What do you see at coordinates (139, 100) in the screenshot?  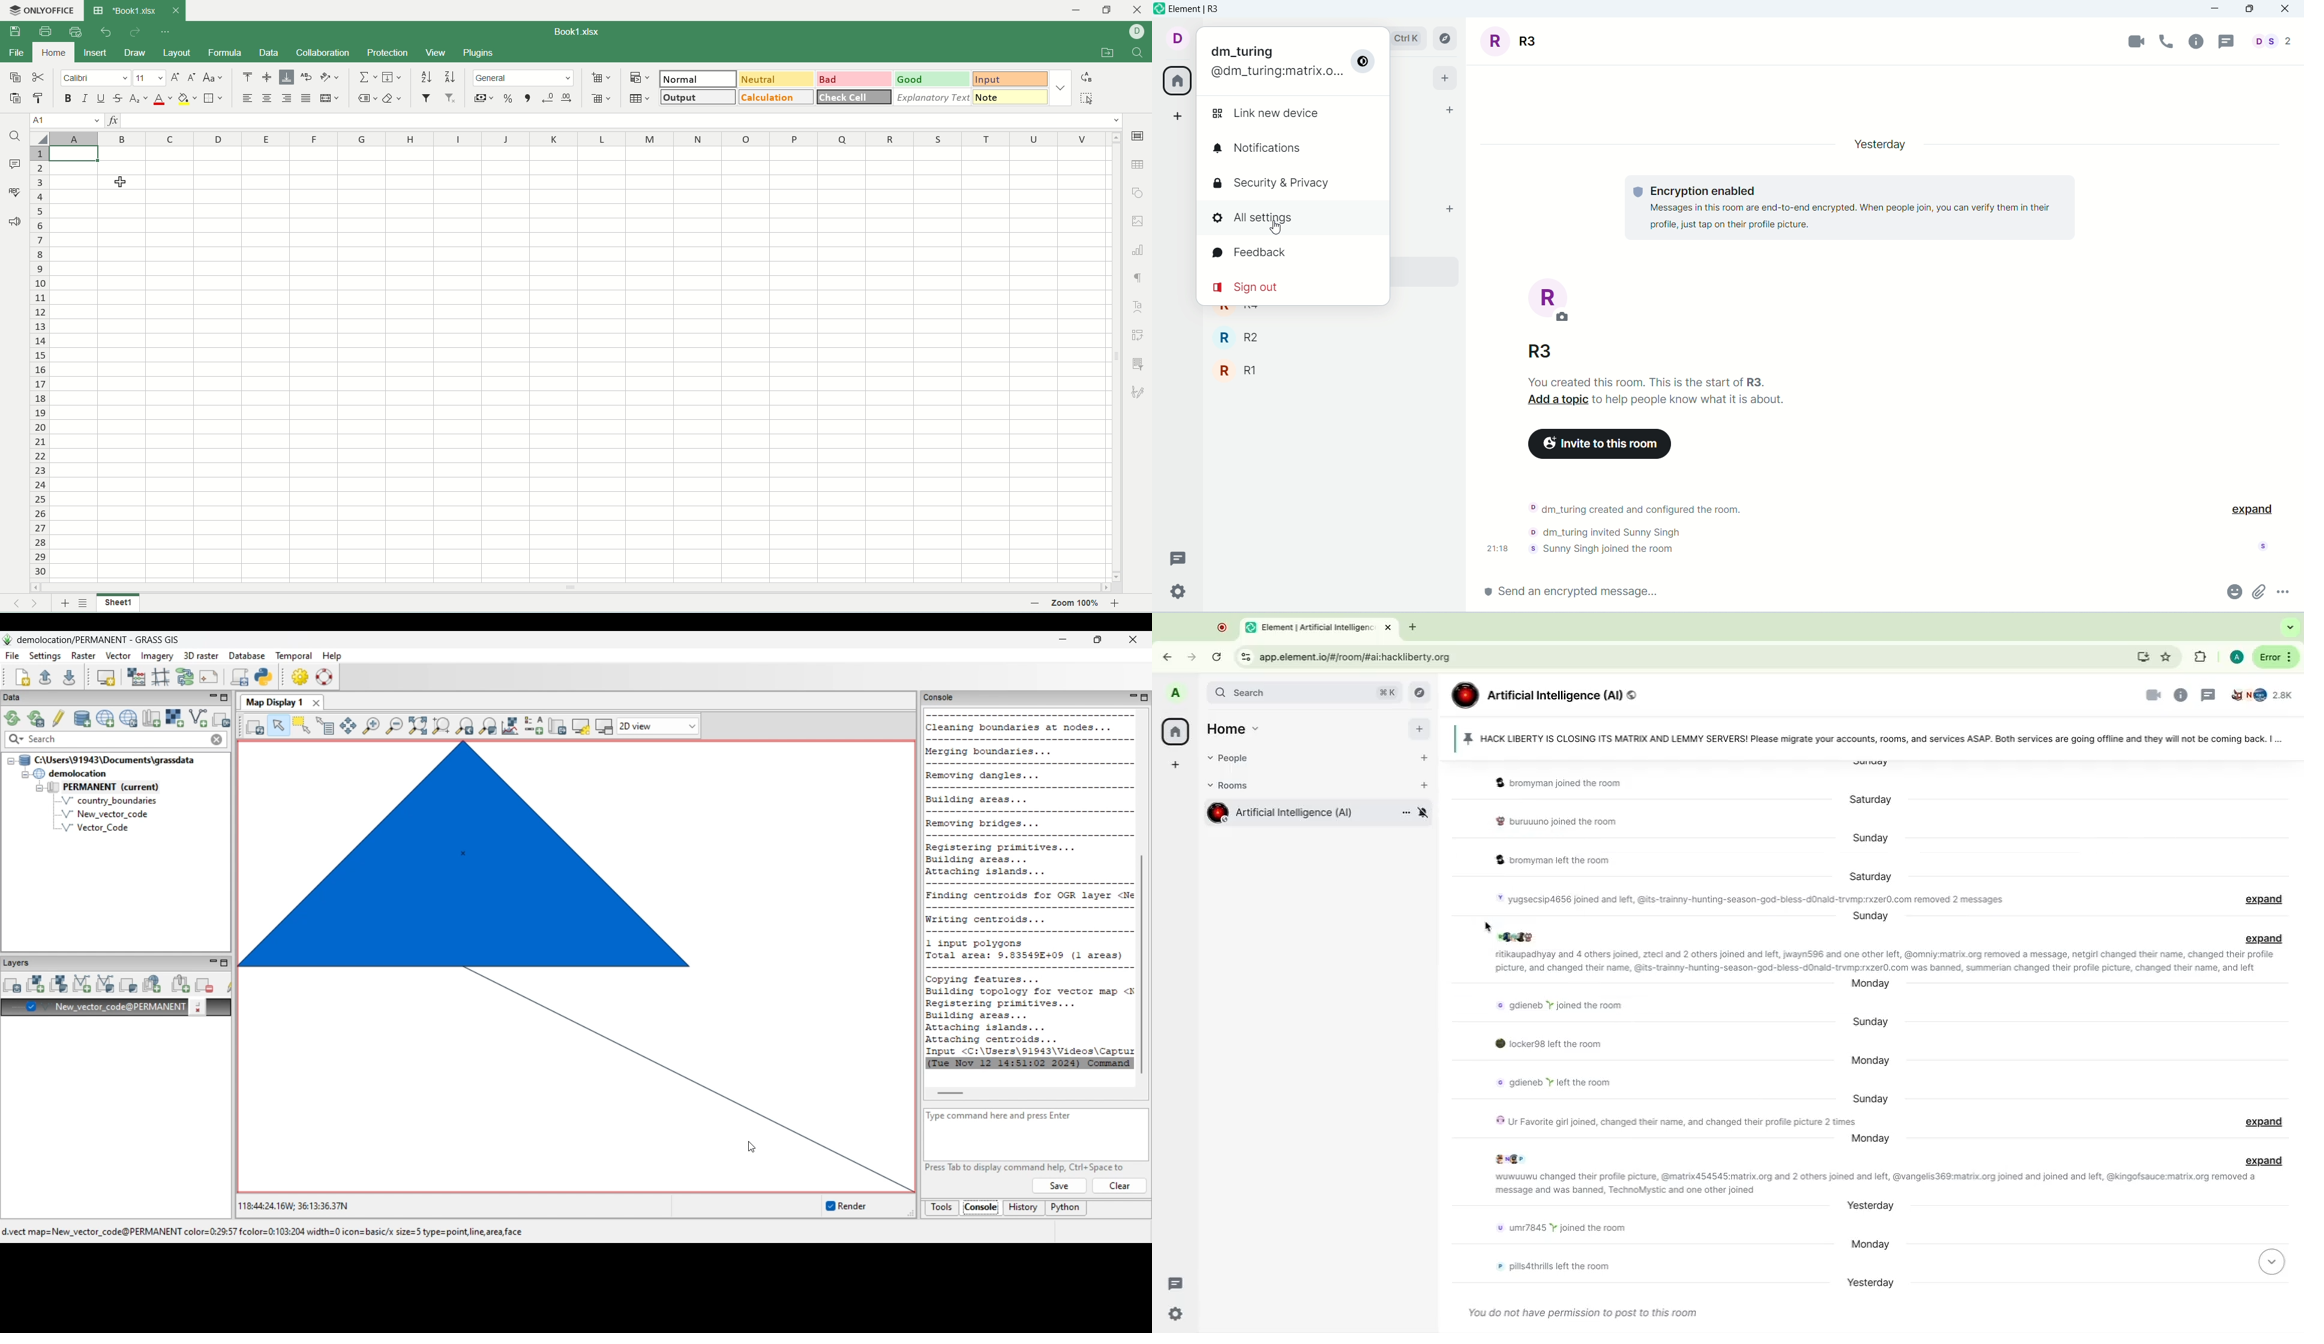 I see `subscript` at bounding box center [139, 100].